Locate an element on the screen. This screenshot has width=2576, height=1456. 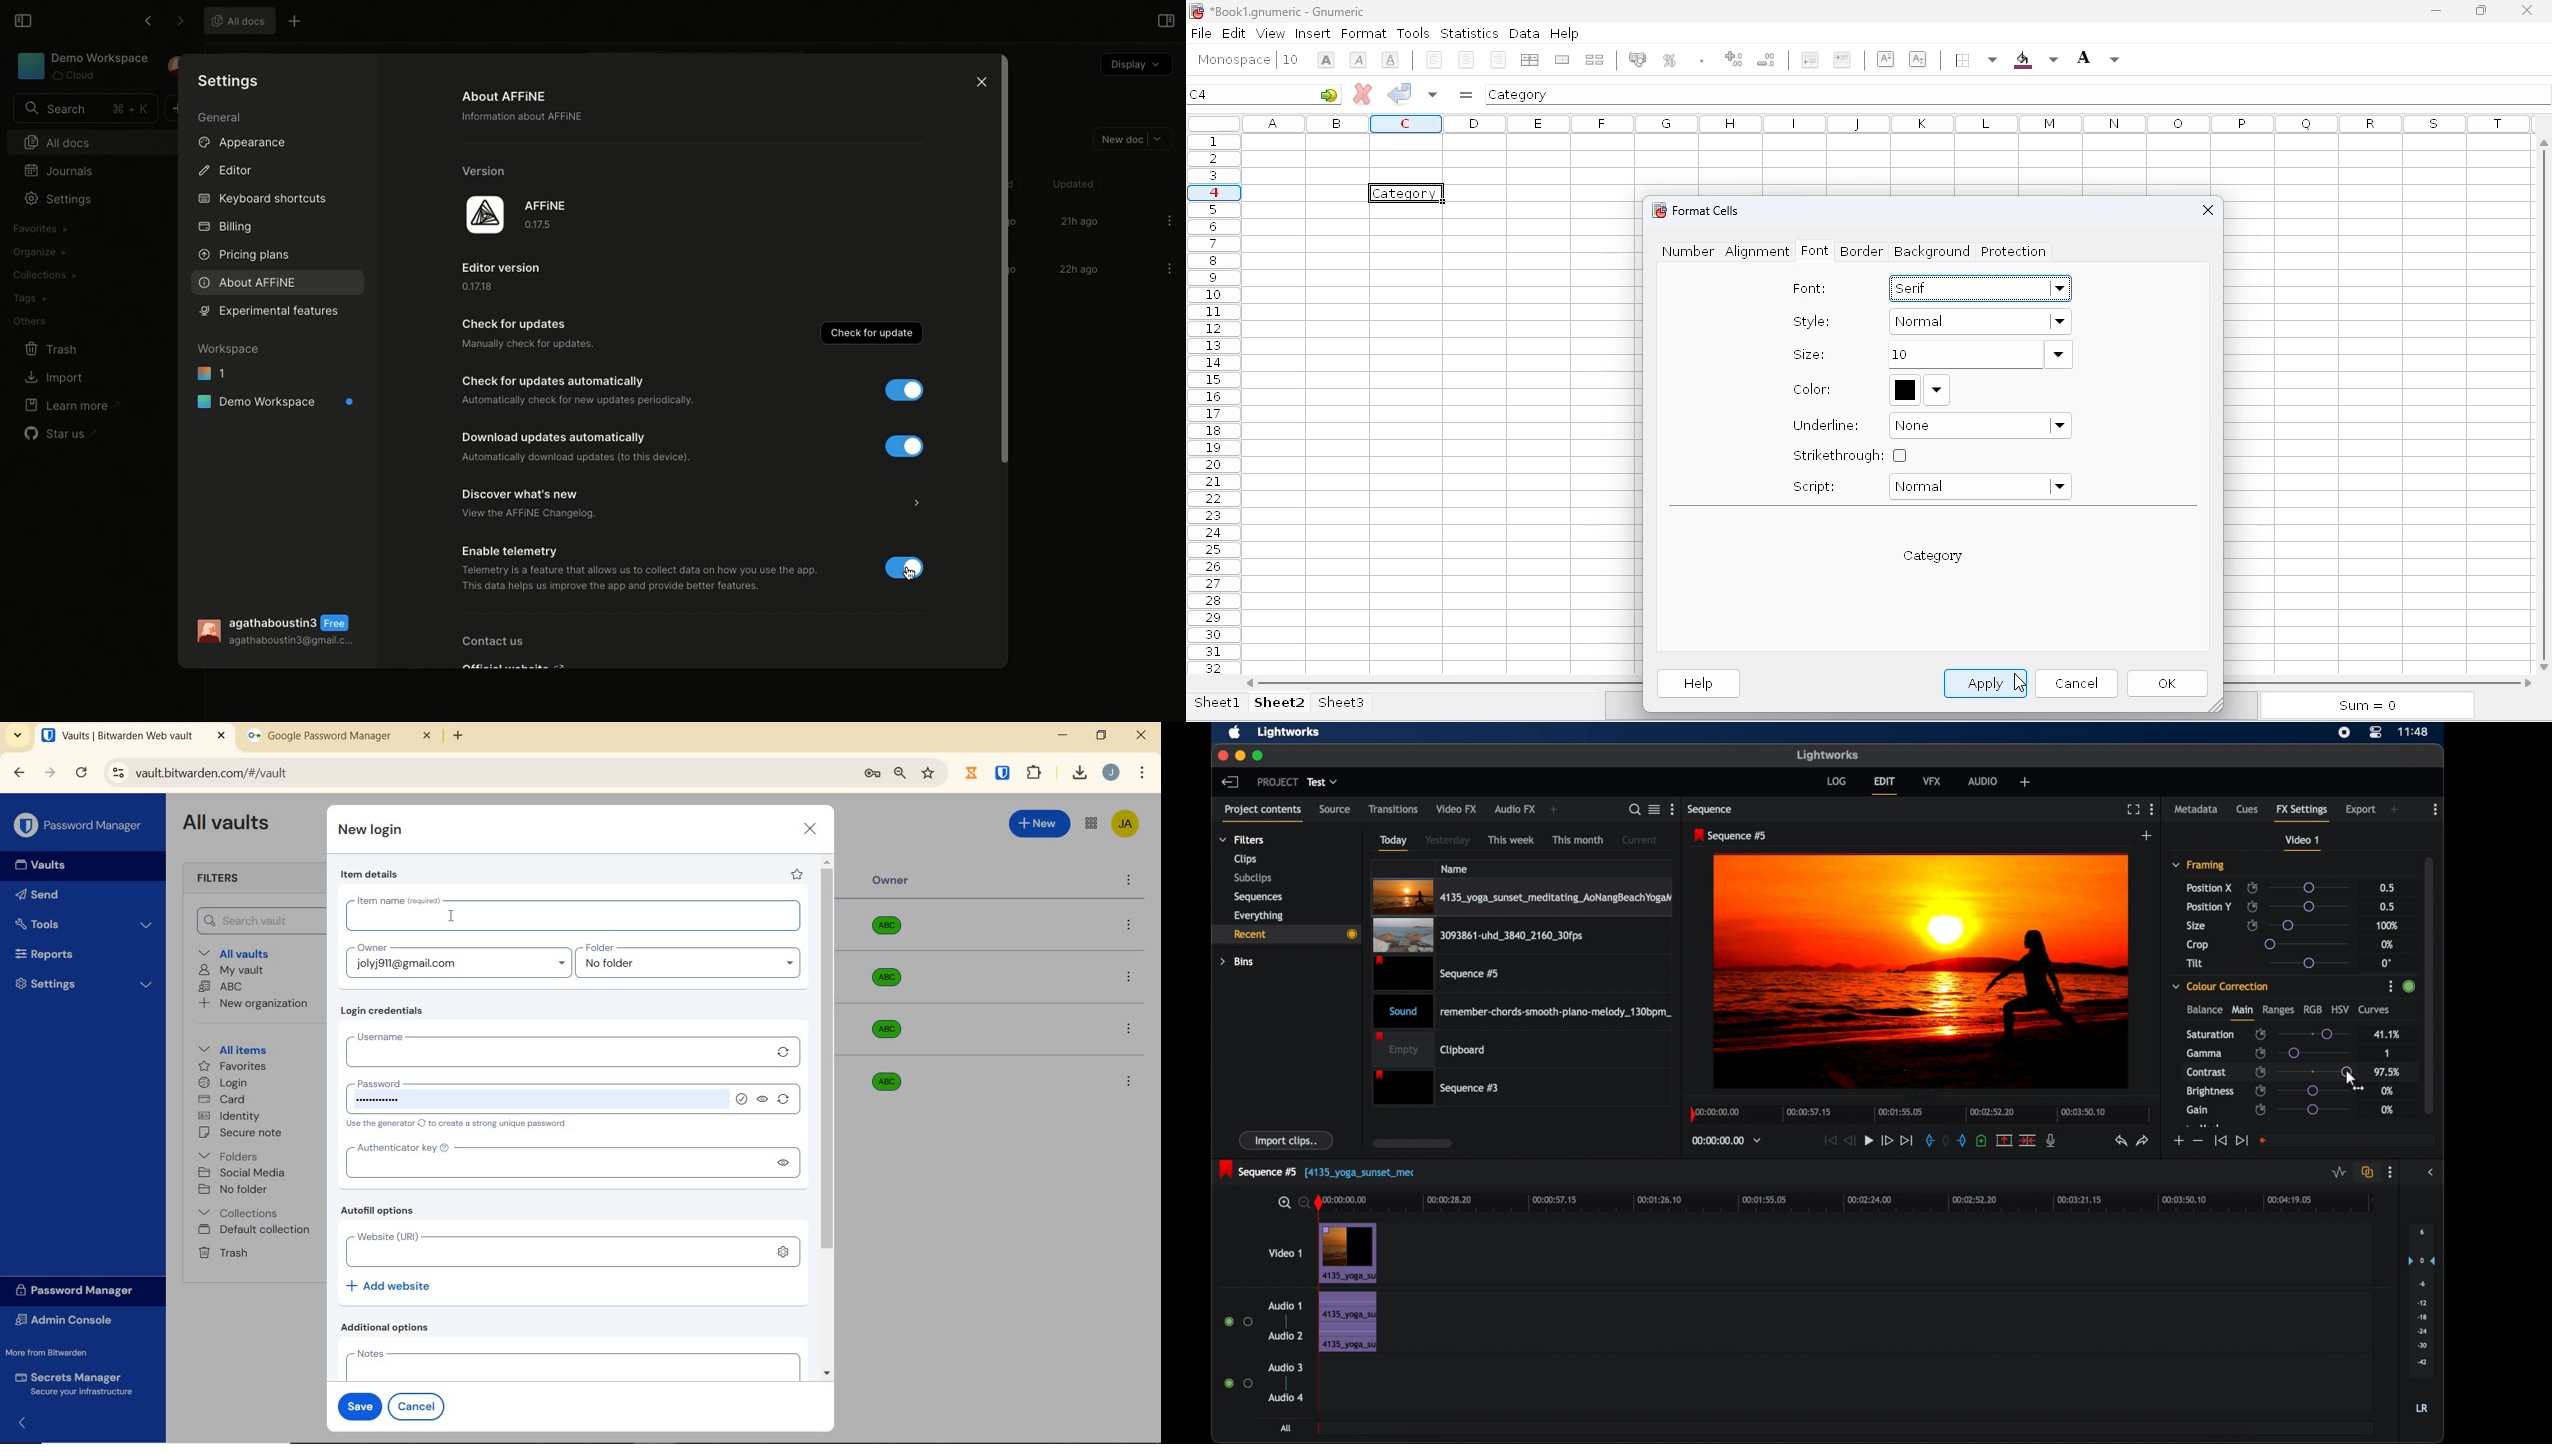
serif is located at coordinates (1981, 287).